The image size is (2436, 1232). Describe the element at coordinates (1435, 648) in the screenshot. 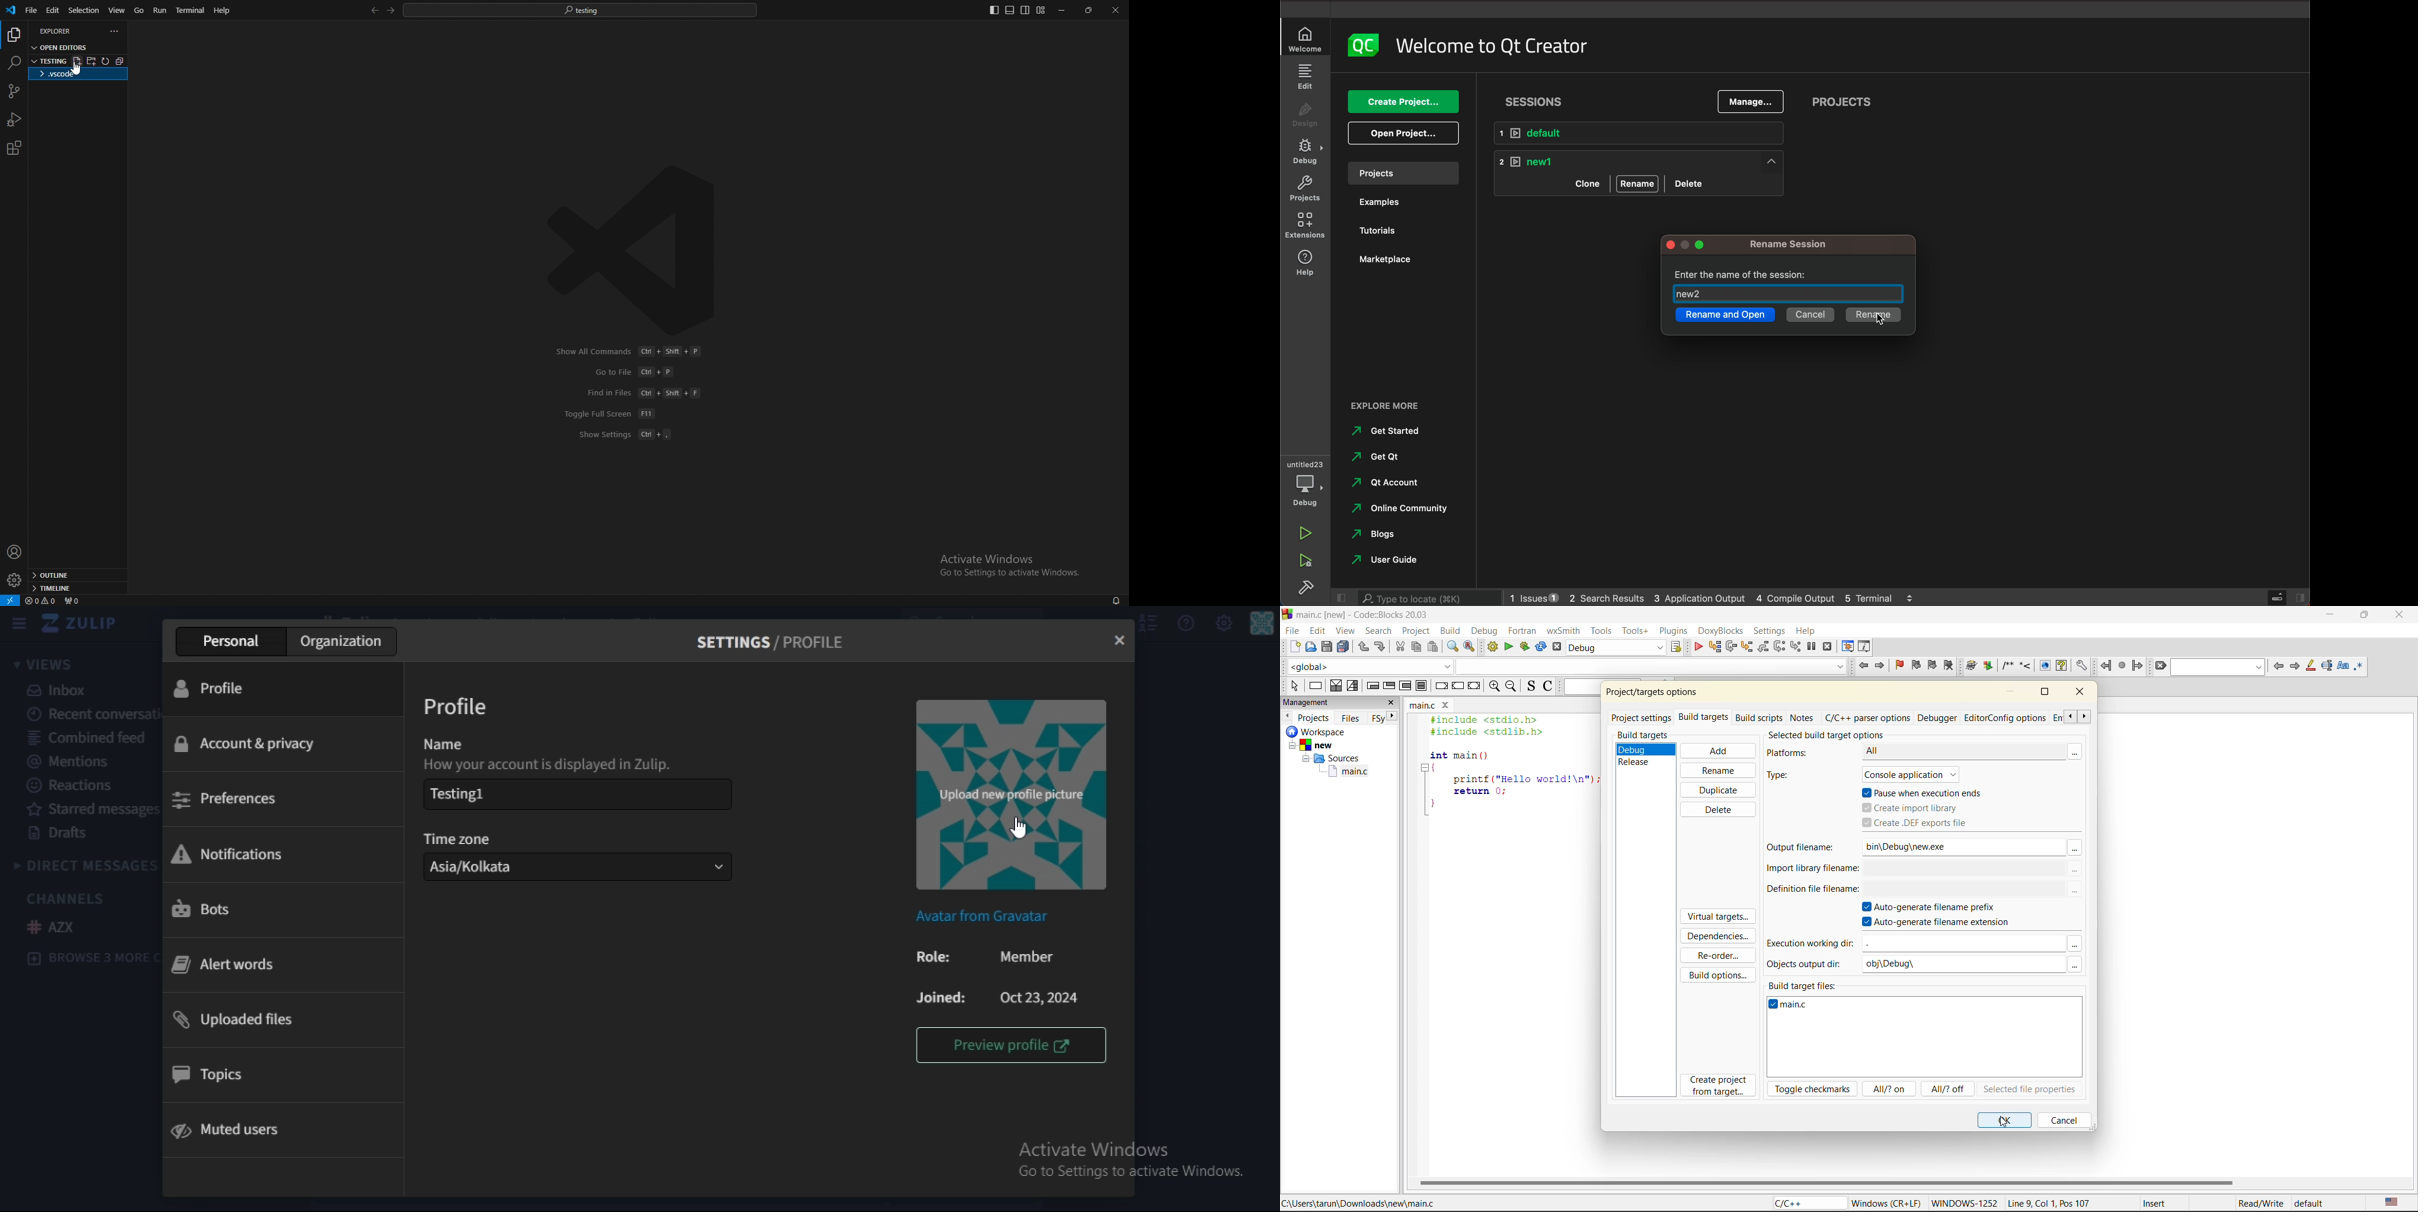

I see `paste` at that location.